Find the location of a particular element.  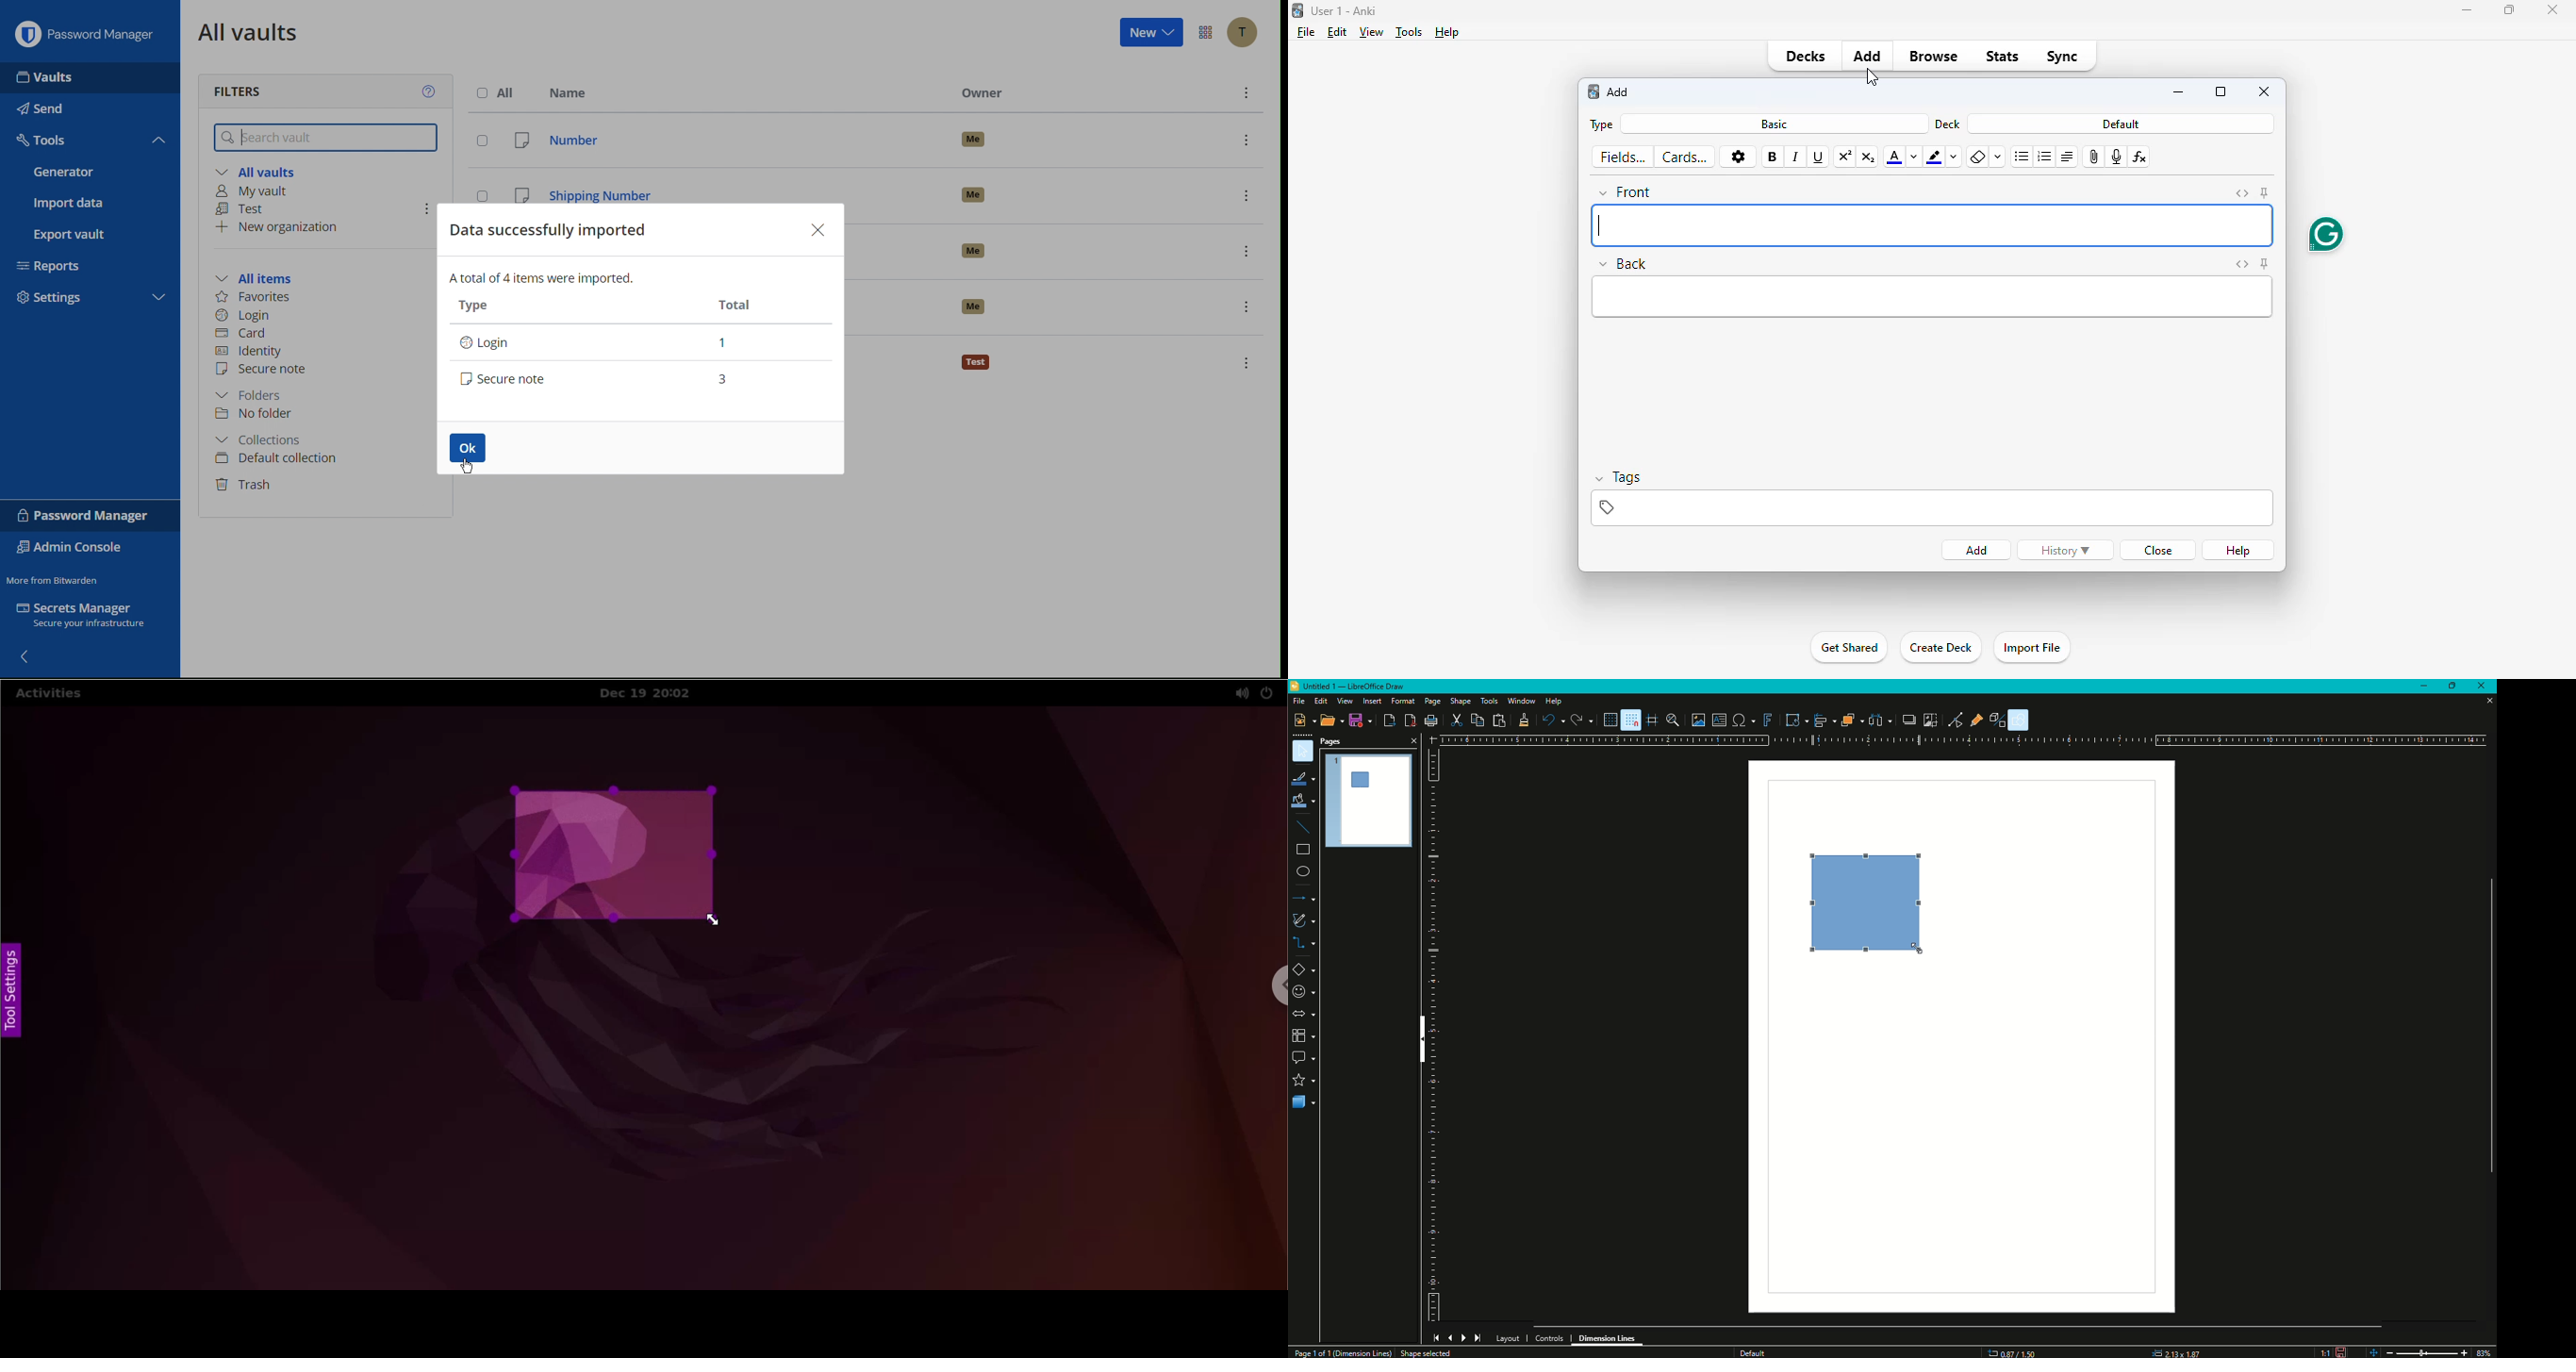

Sketch is located at coordinates (1304, 920).